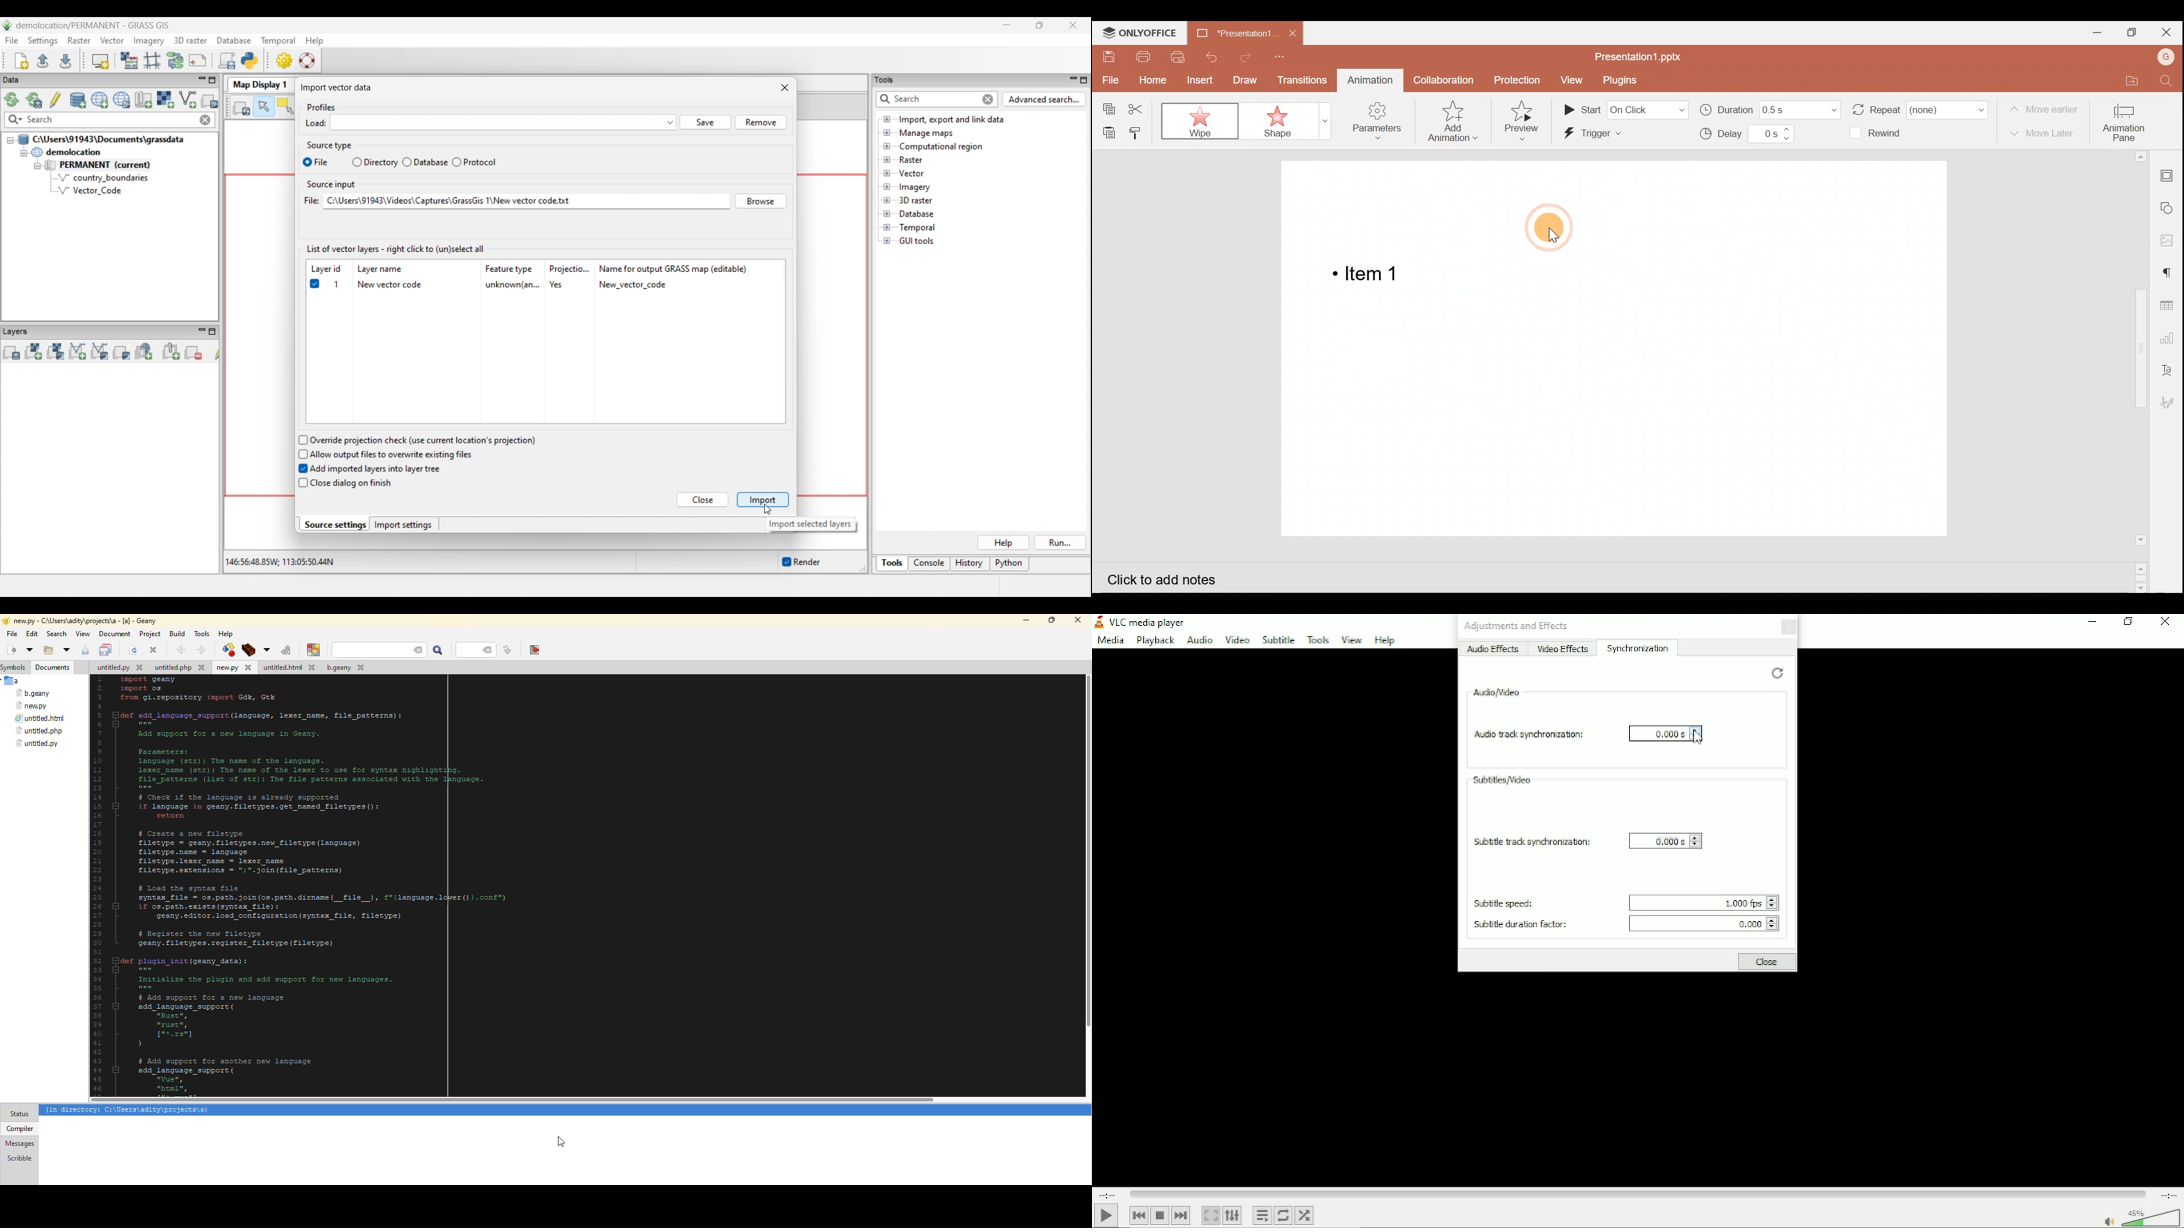 The image size is (2184, 1232). I want to click on Copy, so click(1107, 108).